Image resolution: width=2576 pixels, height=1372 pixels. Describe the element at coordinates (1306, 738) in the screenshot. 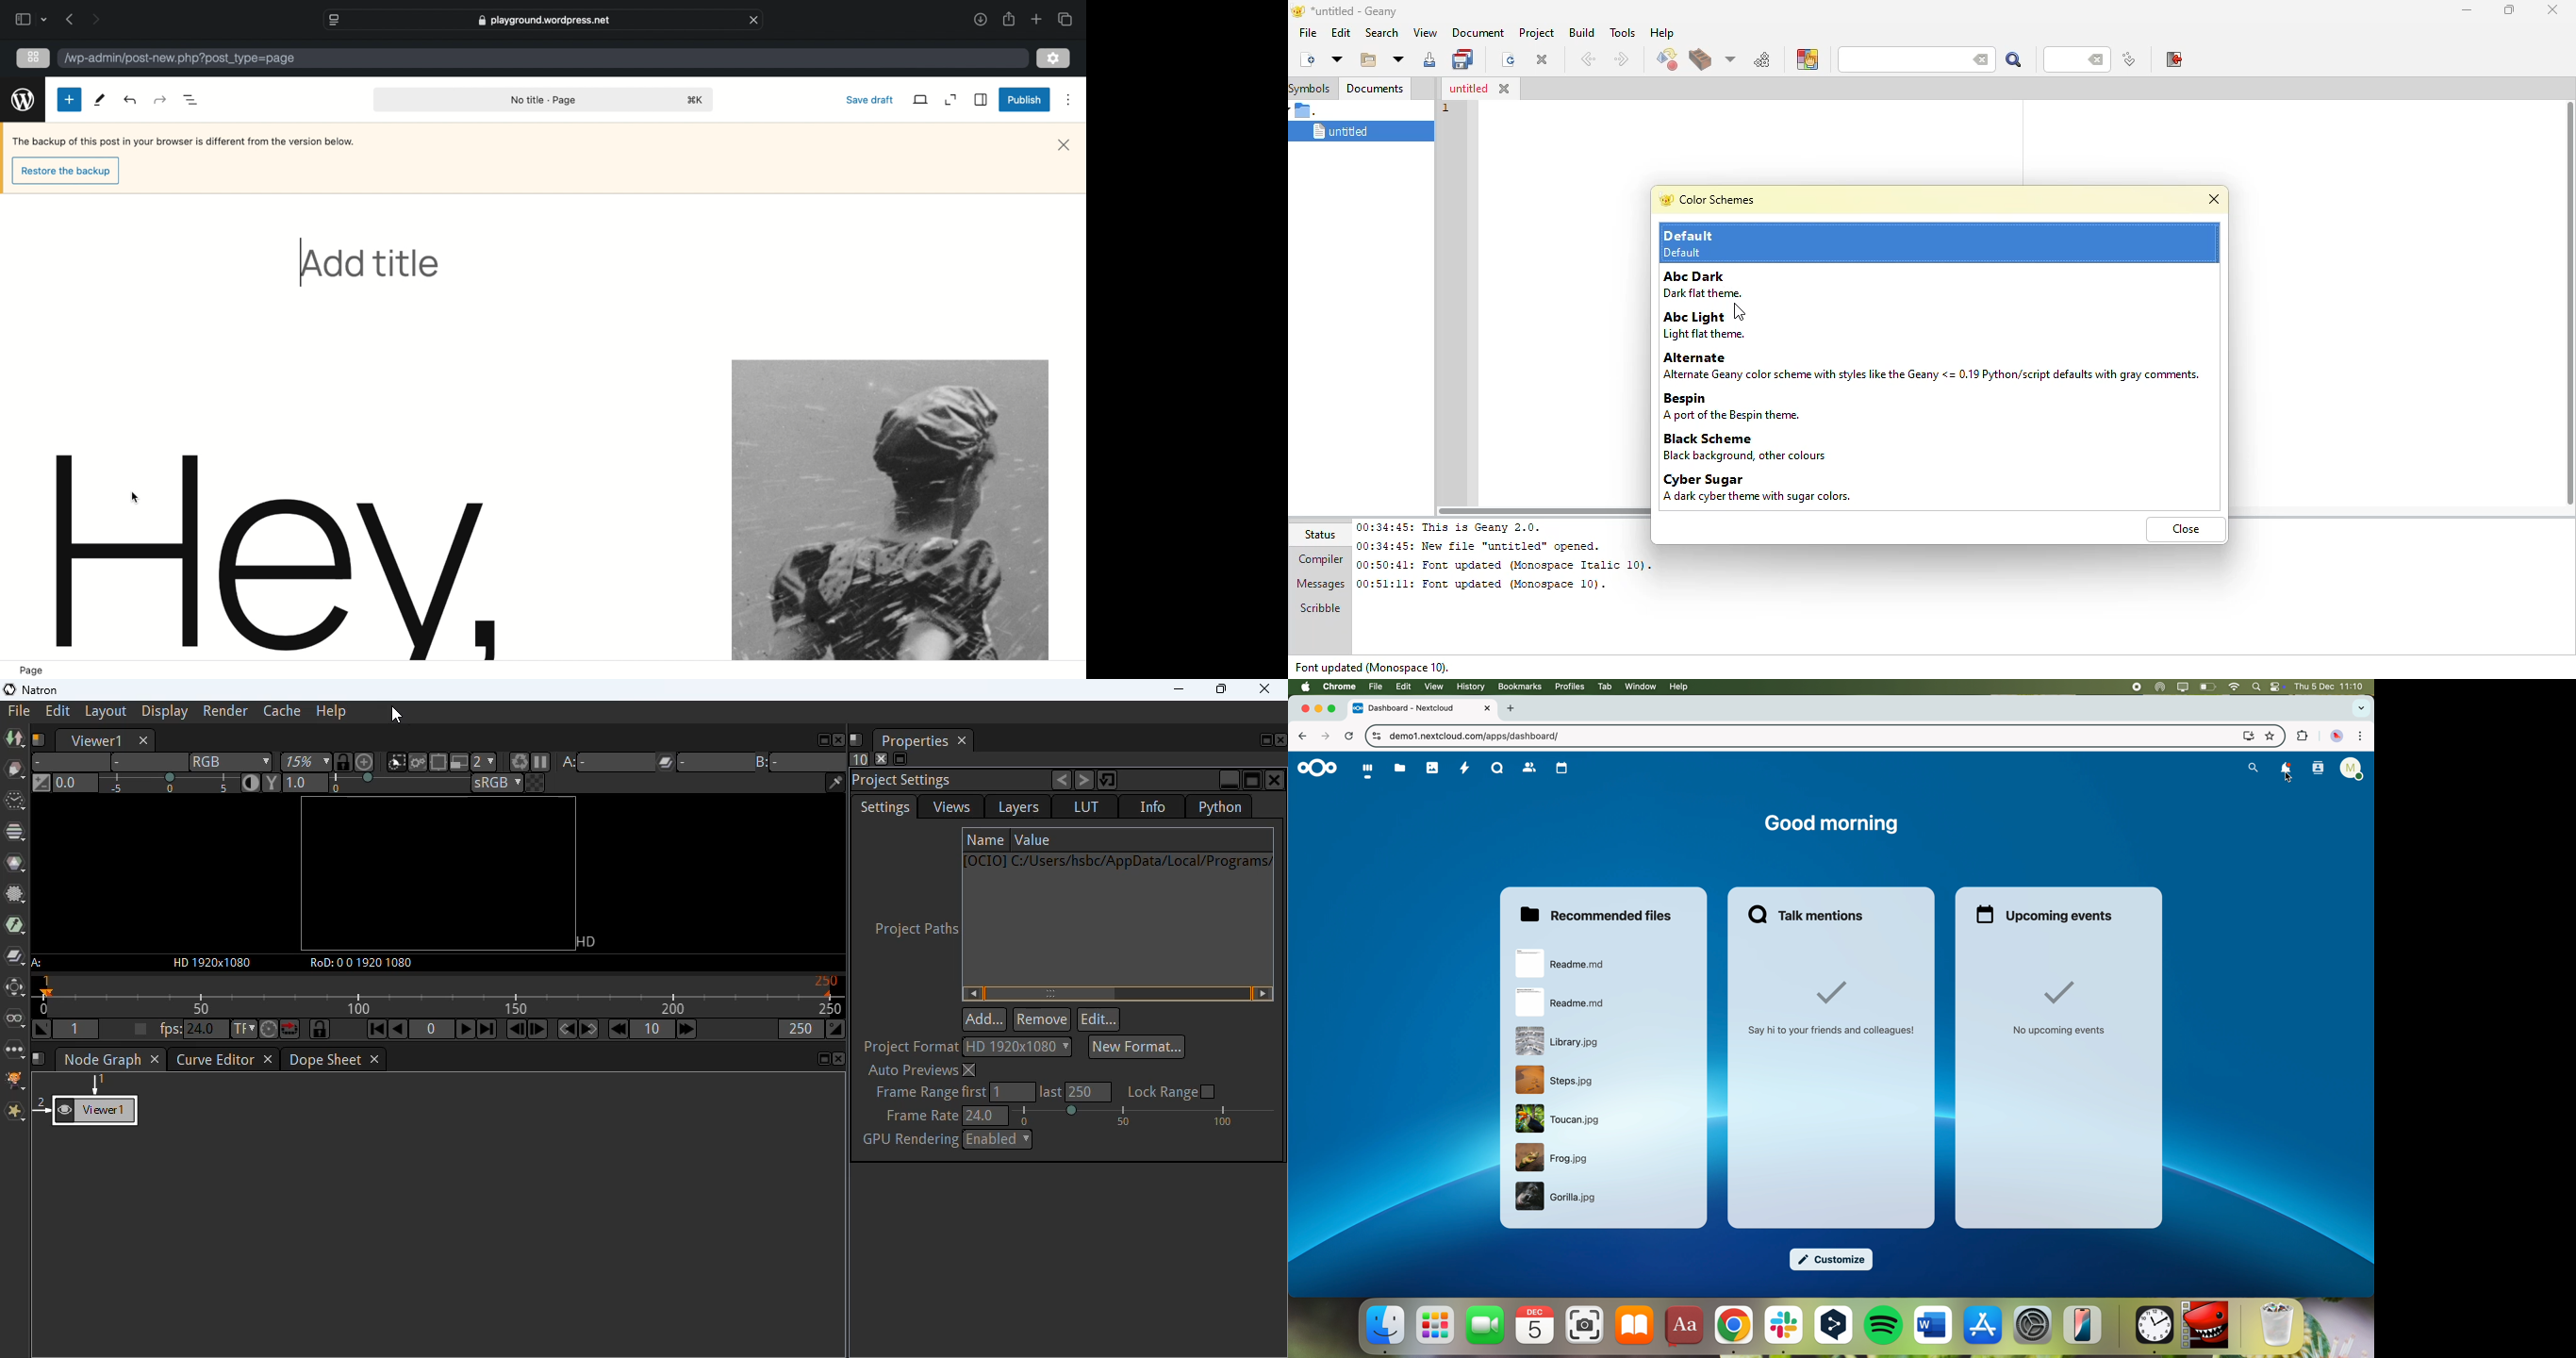

I see `navigate back` at that location.